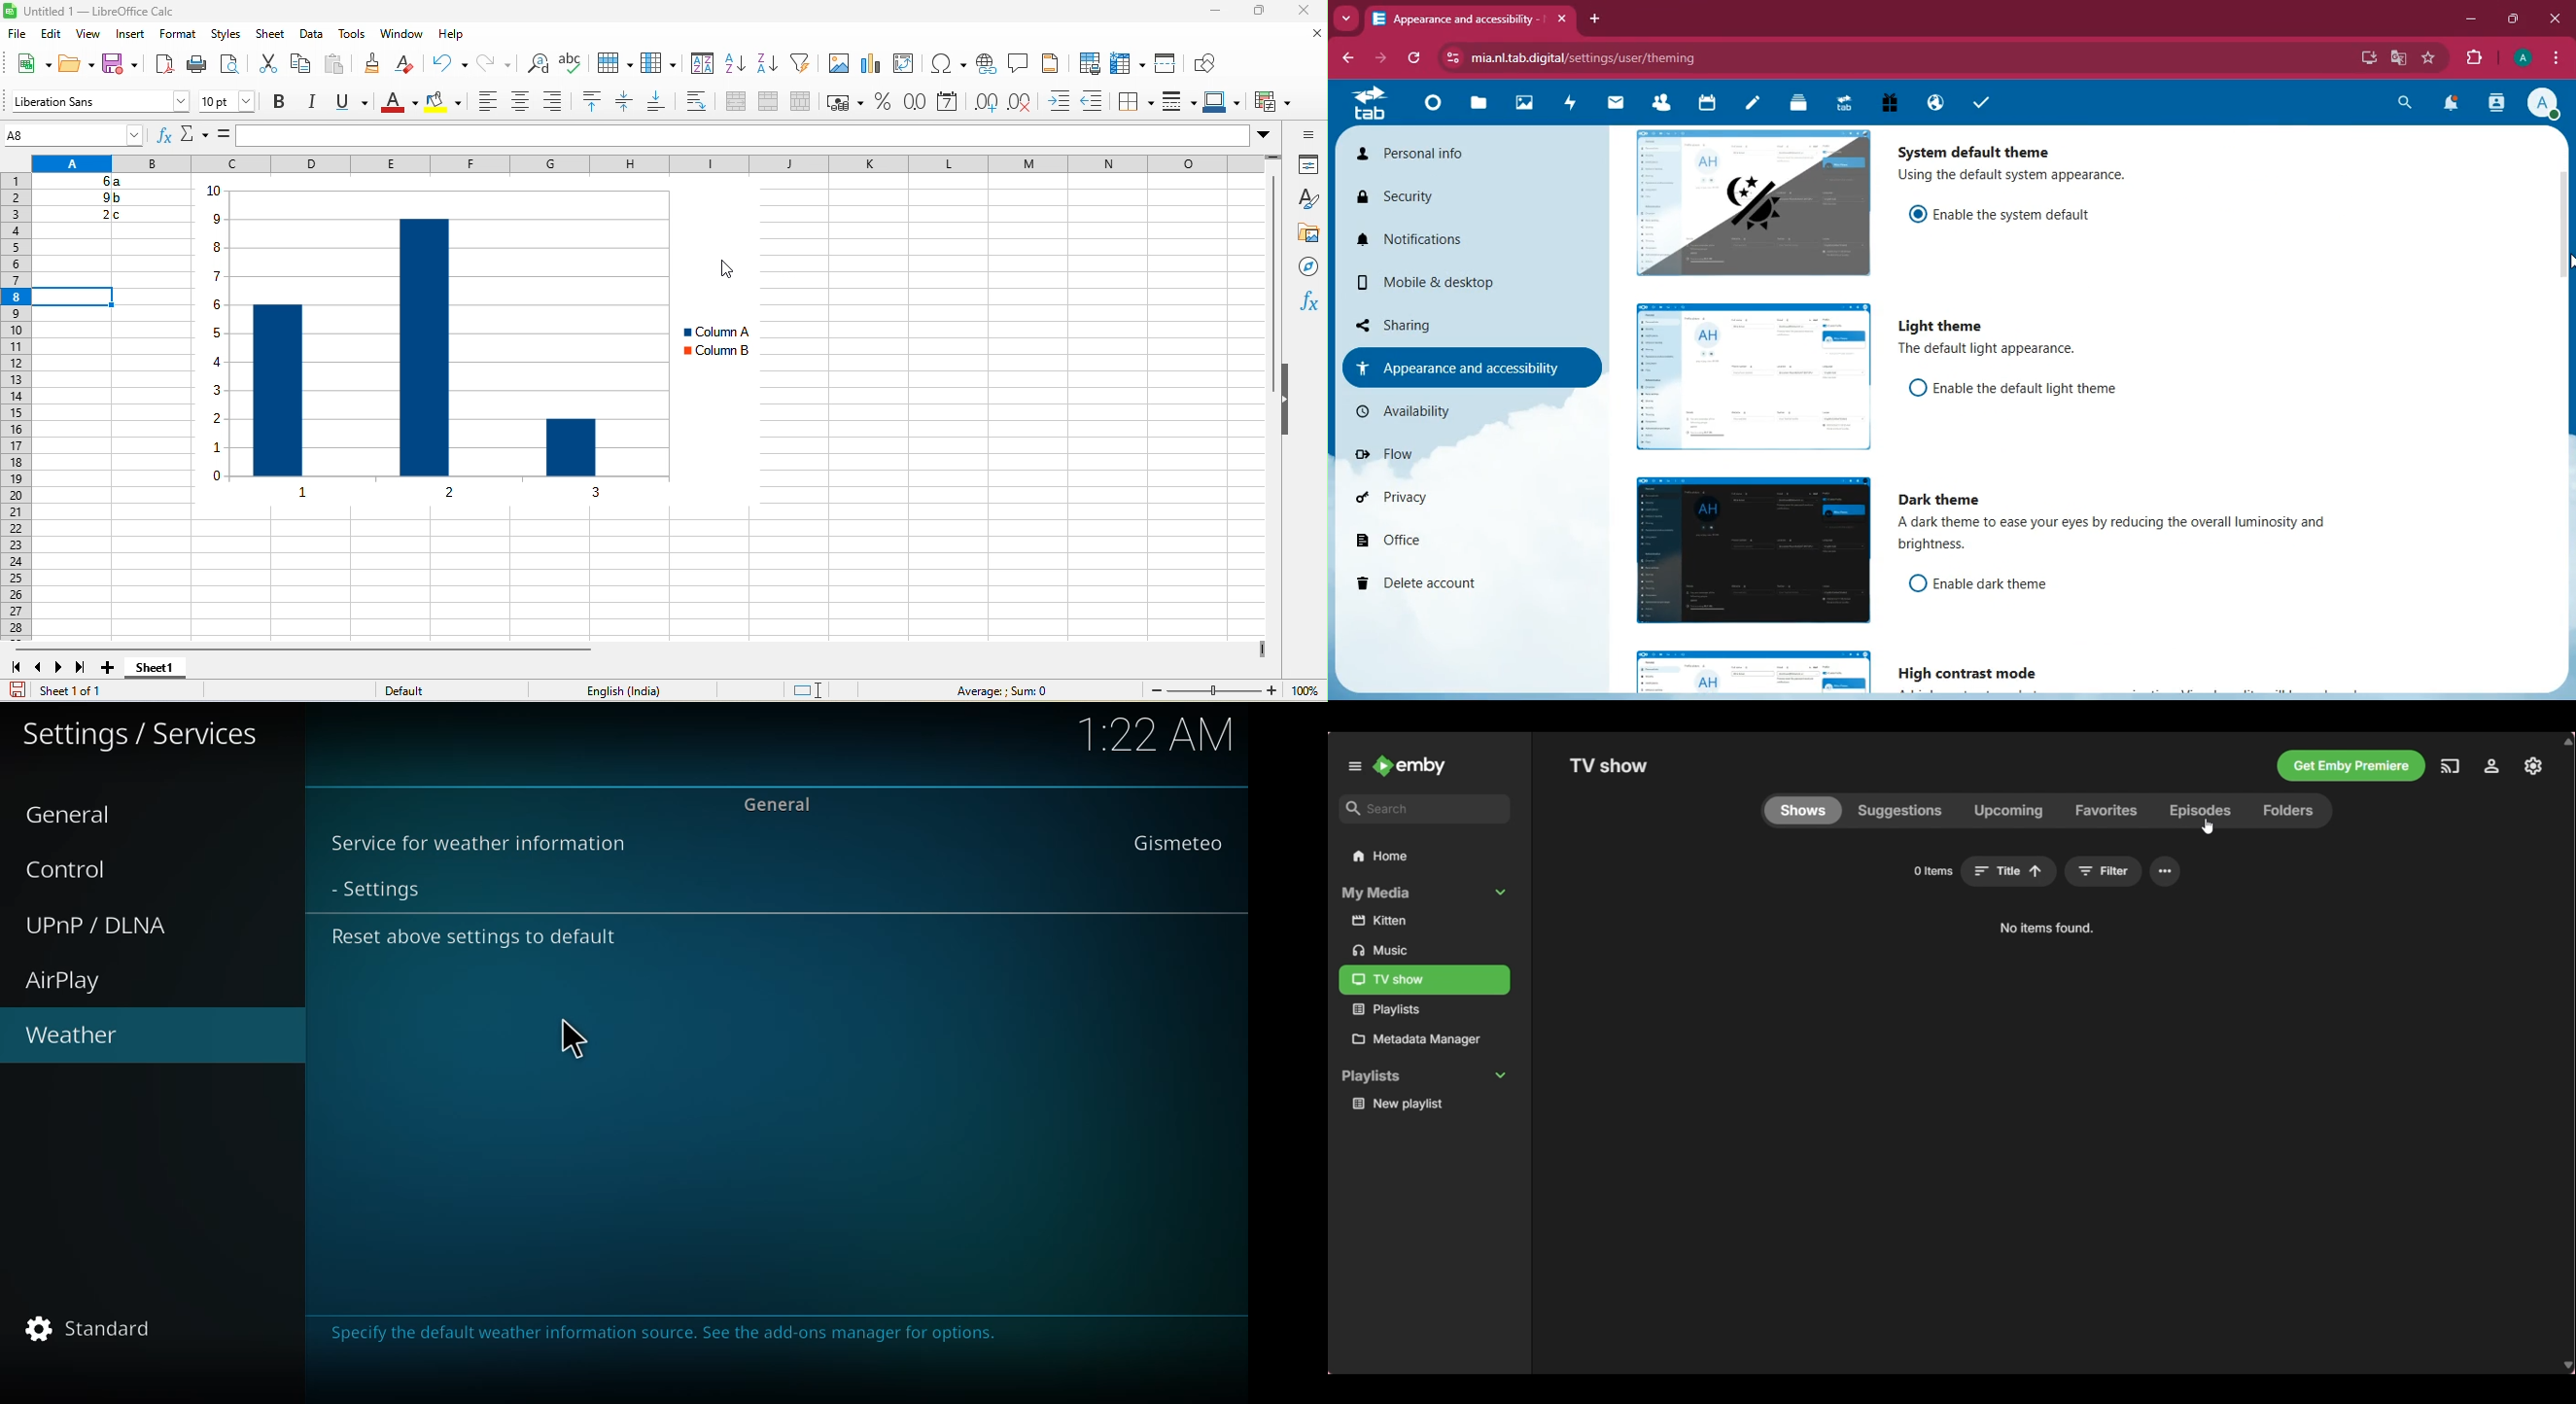  I want to click on print, so click(200, 63).